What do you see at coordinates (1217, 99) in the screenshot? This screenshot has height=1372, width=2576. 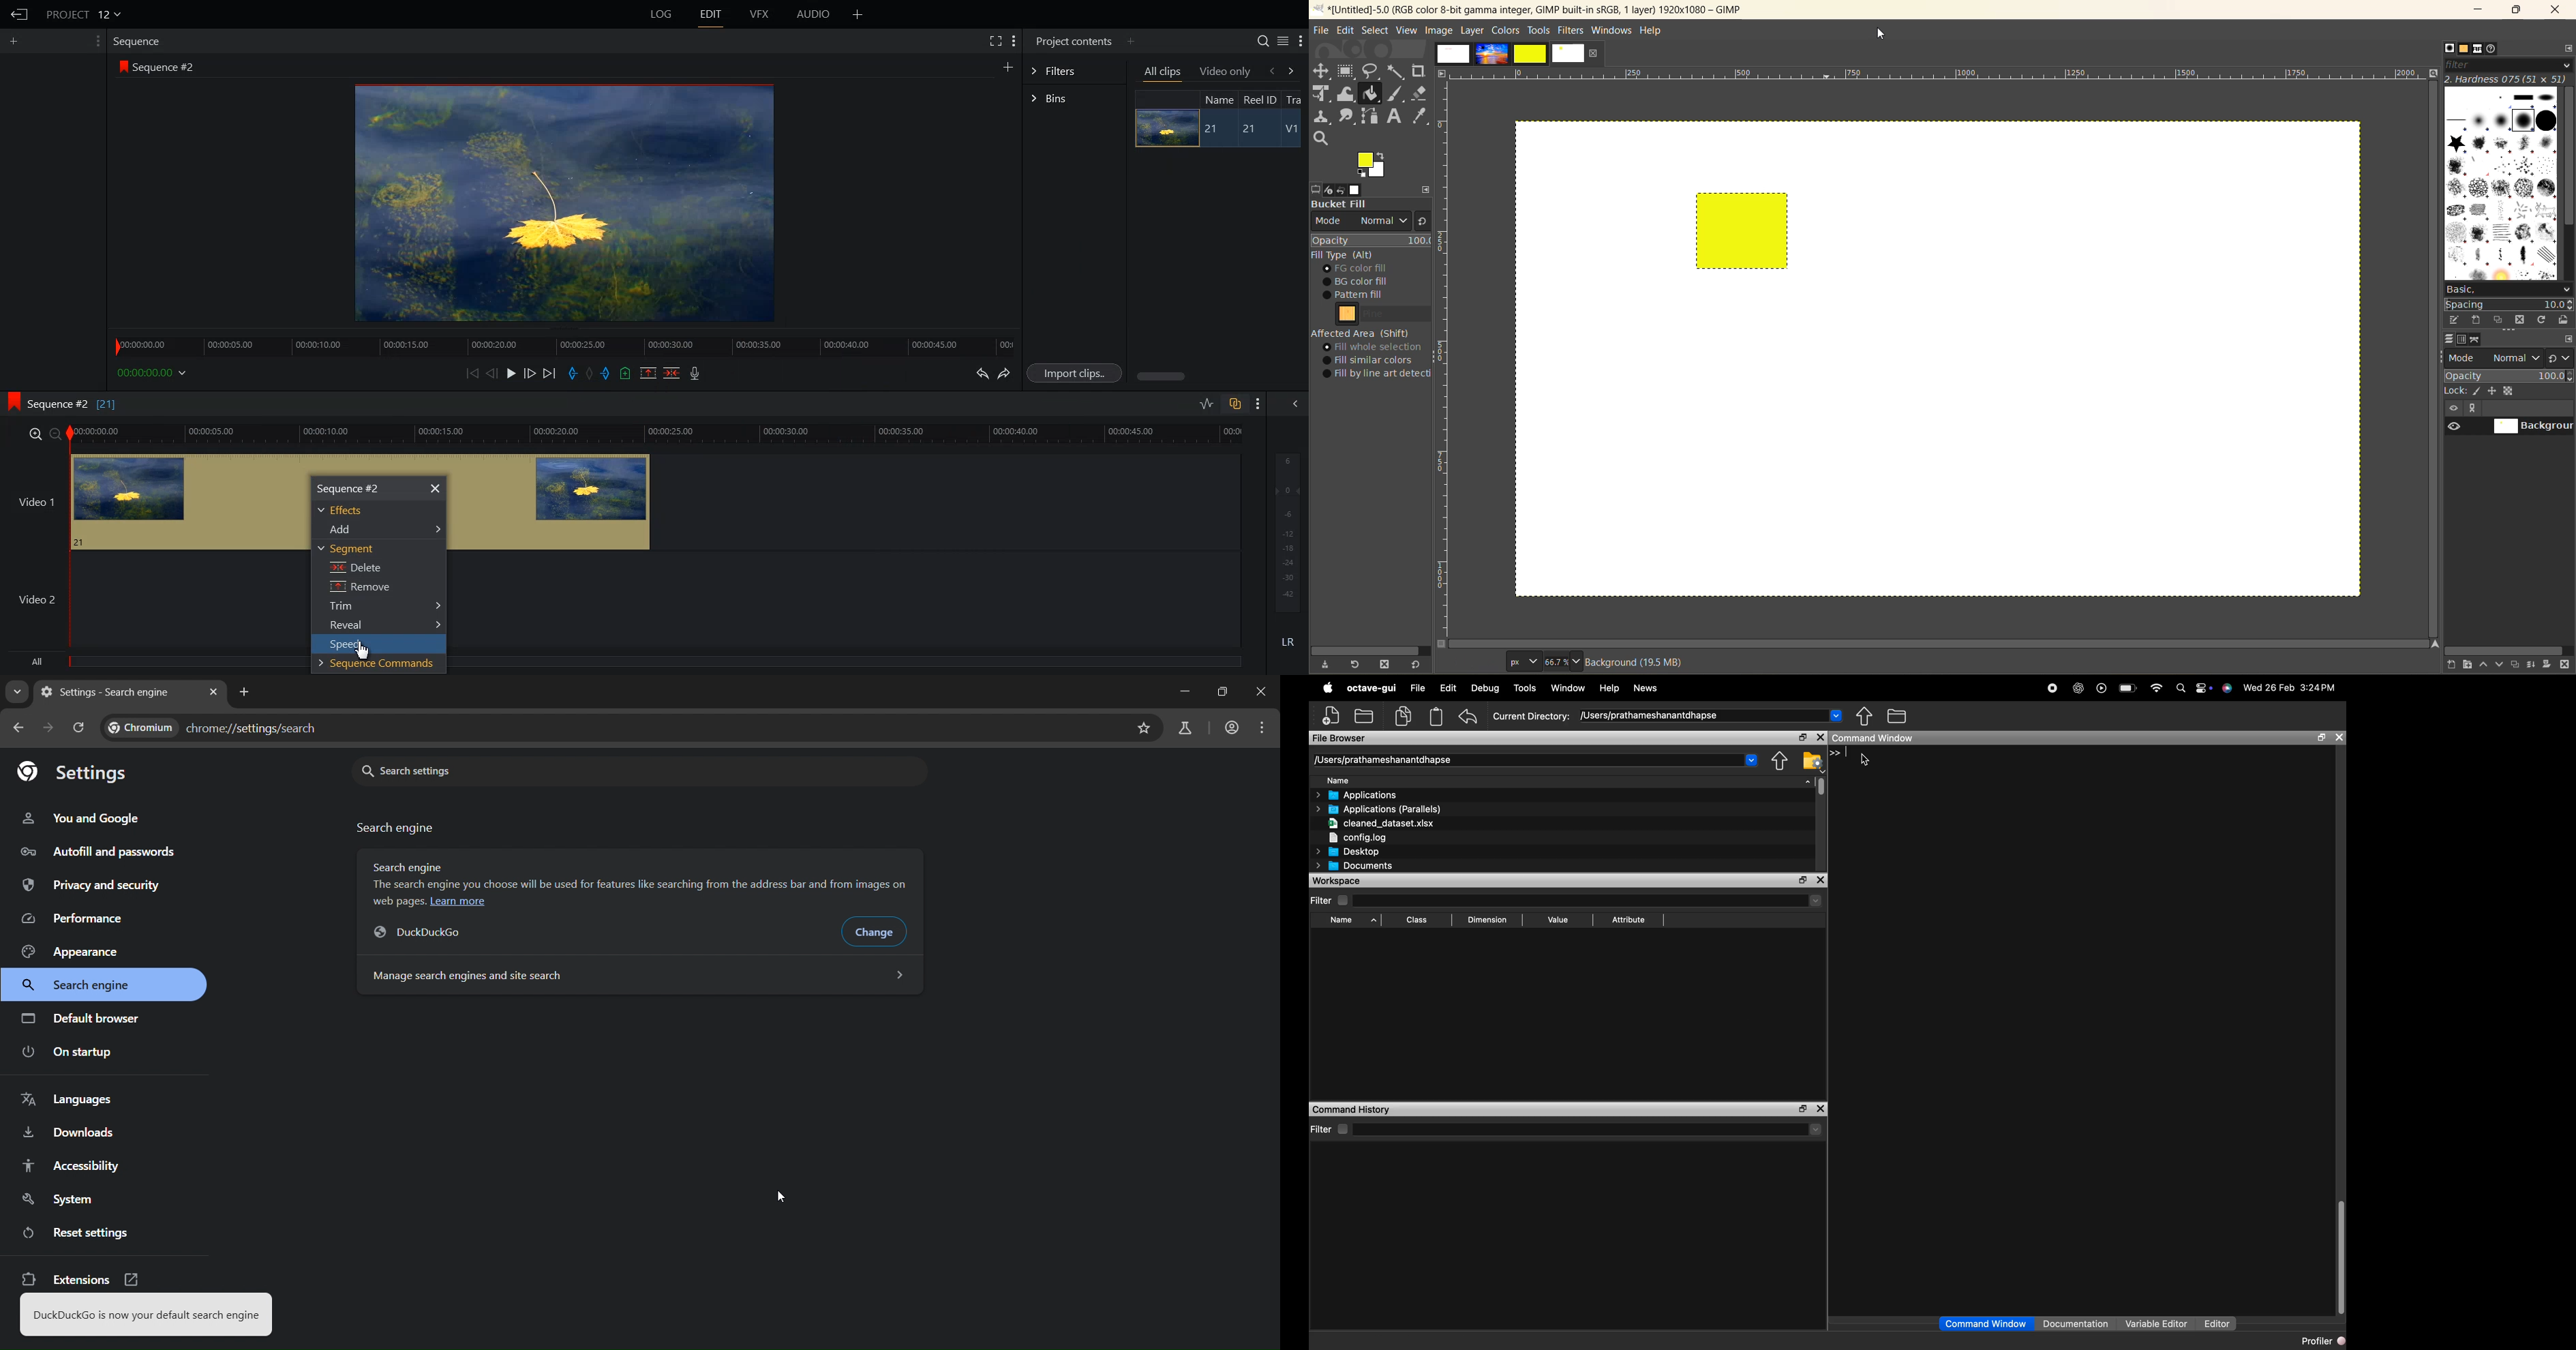 I see `Name` at bounding box center [1217, 99].